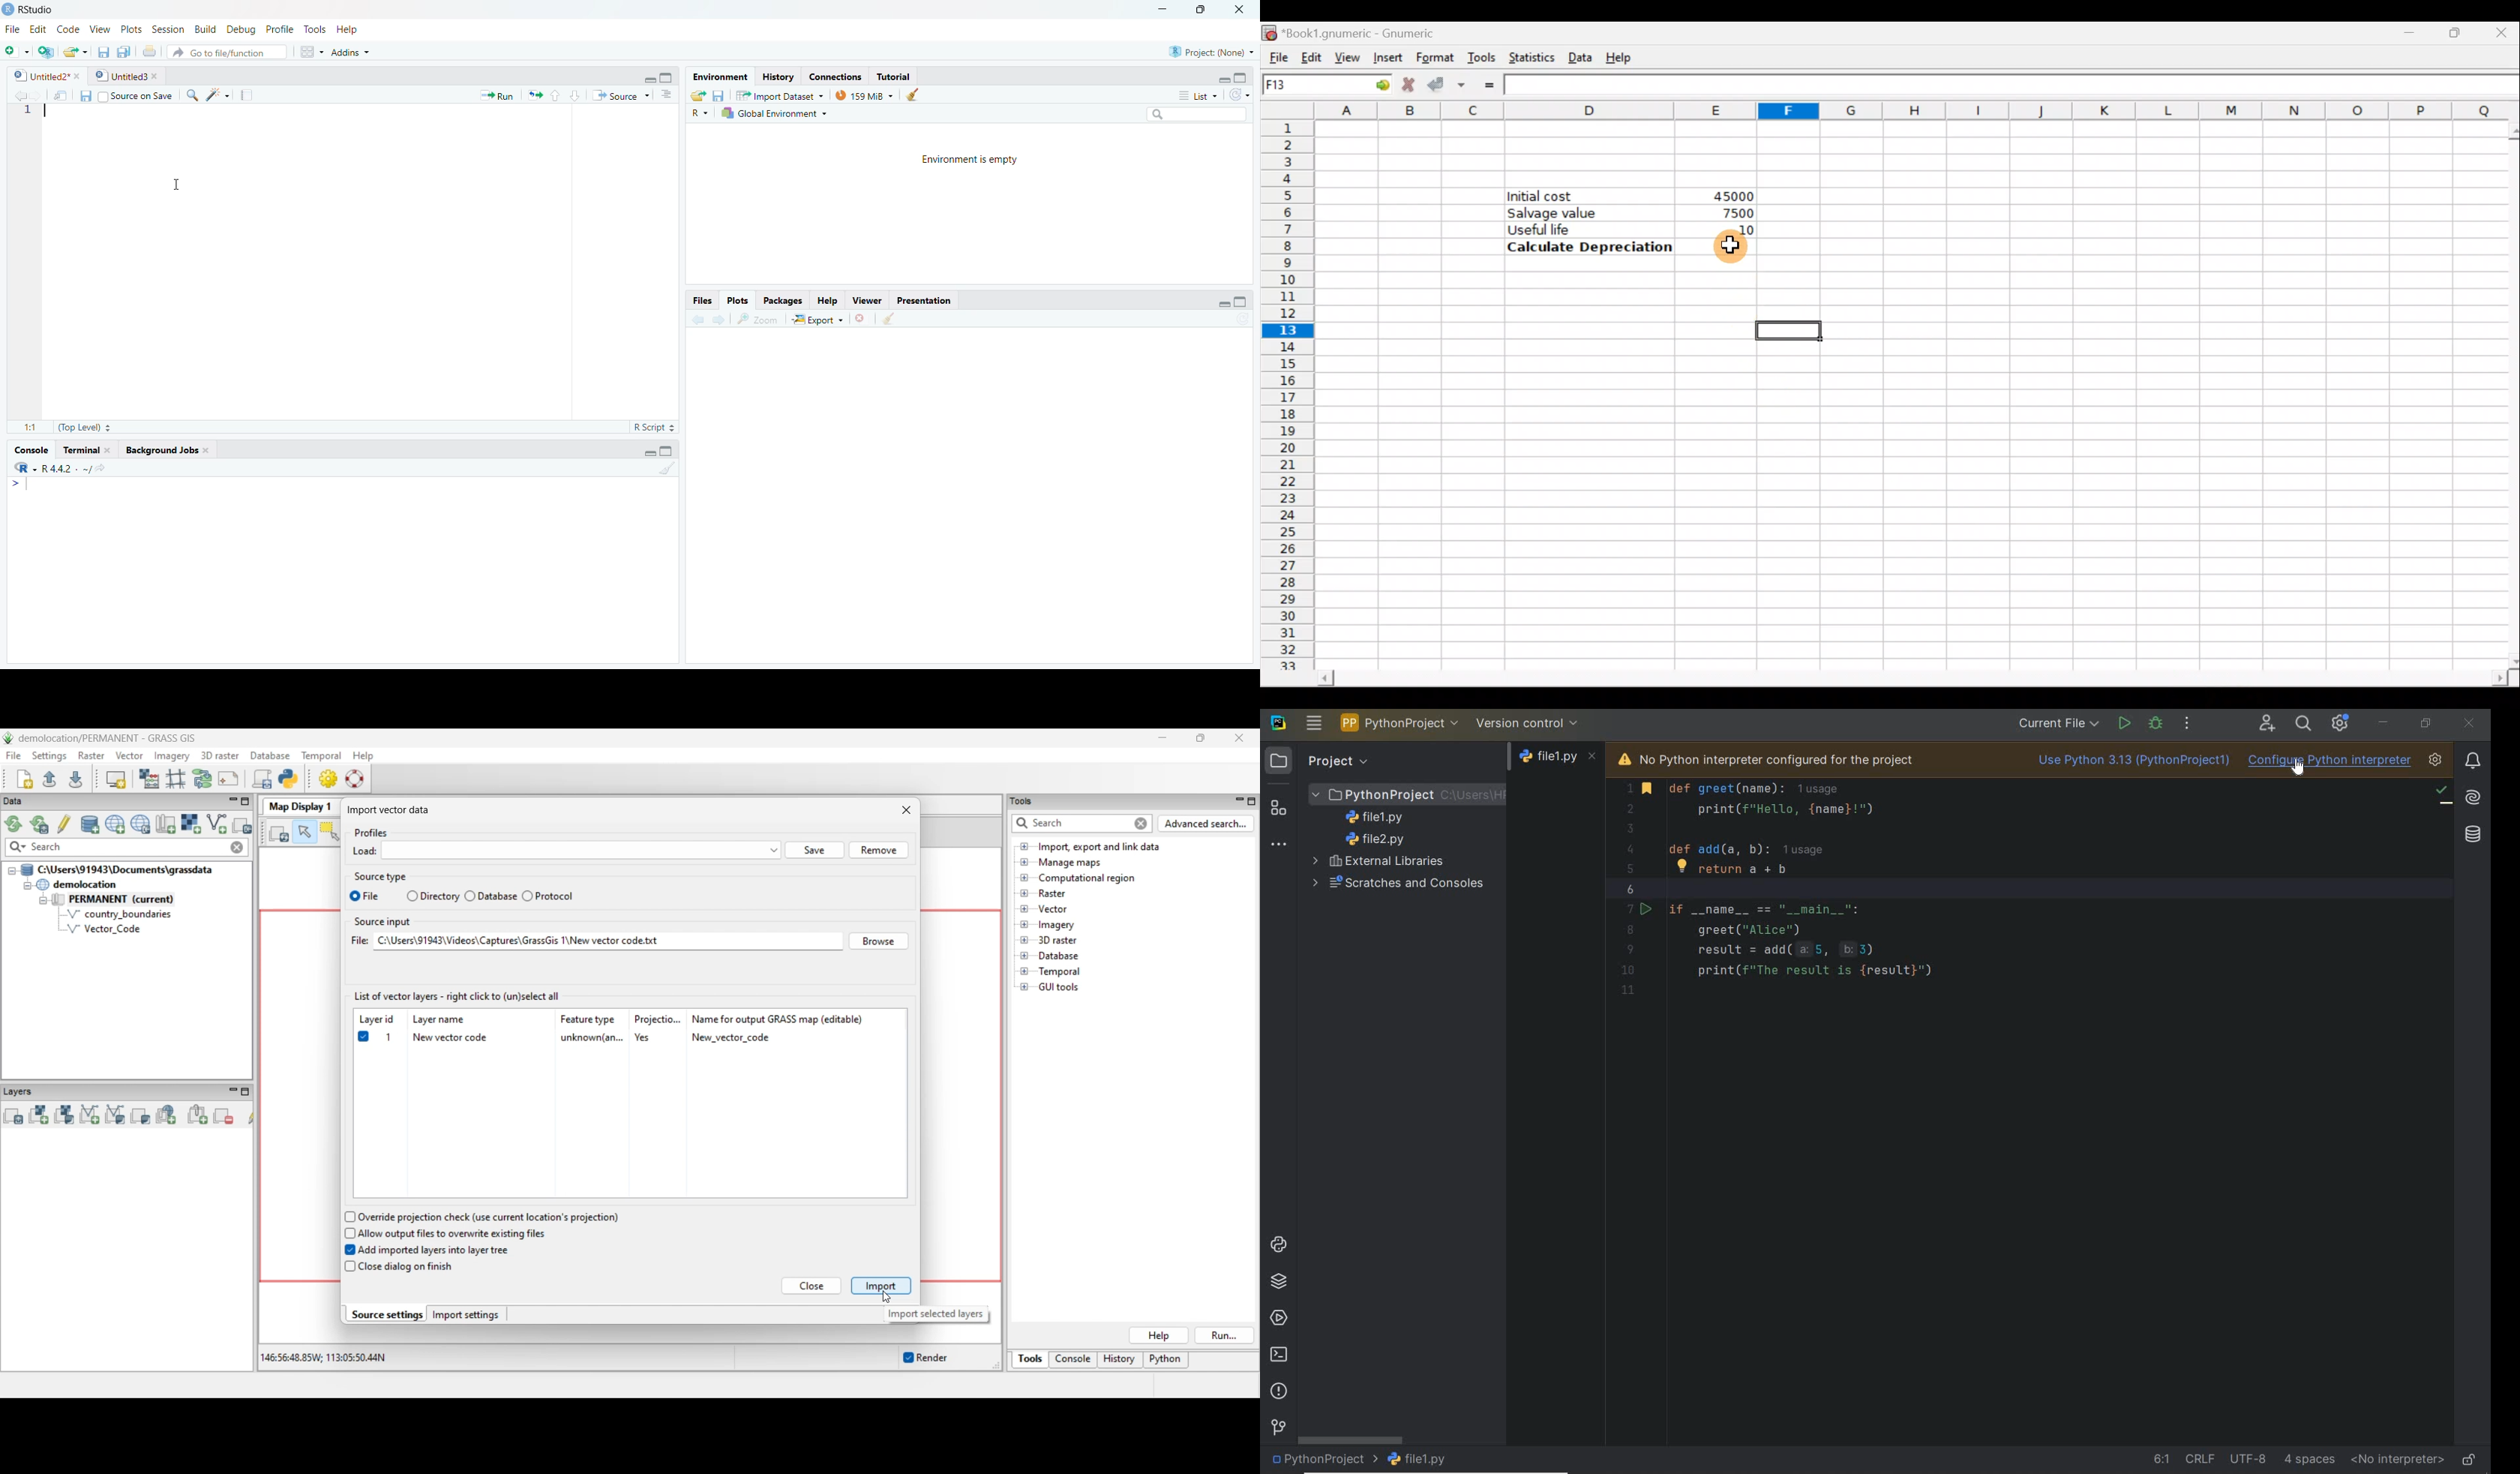 The image size is (2520, 1484). I want to click on Untitled3, so click(129, 76).